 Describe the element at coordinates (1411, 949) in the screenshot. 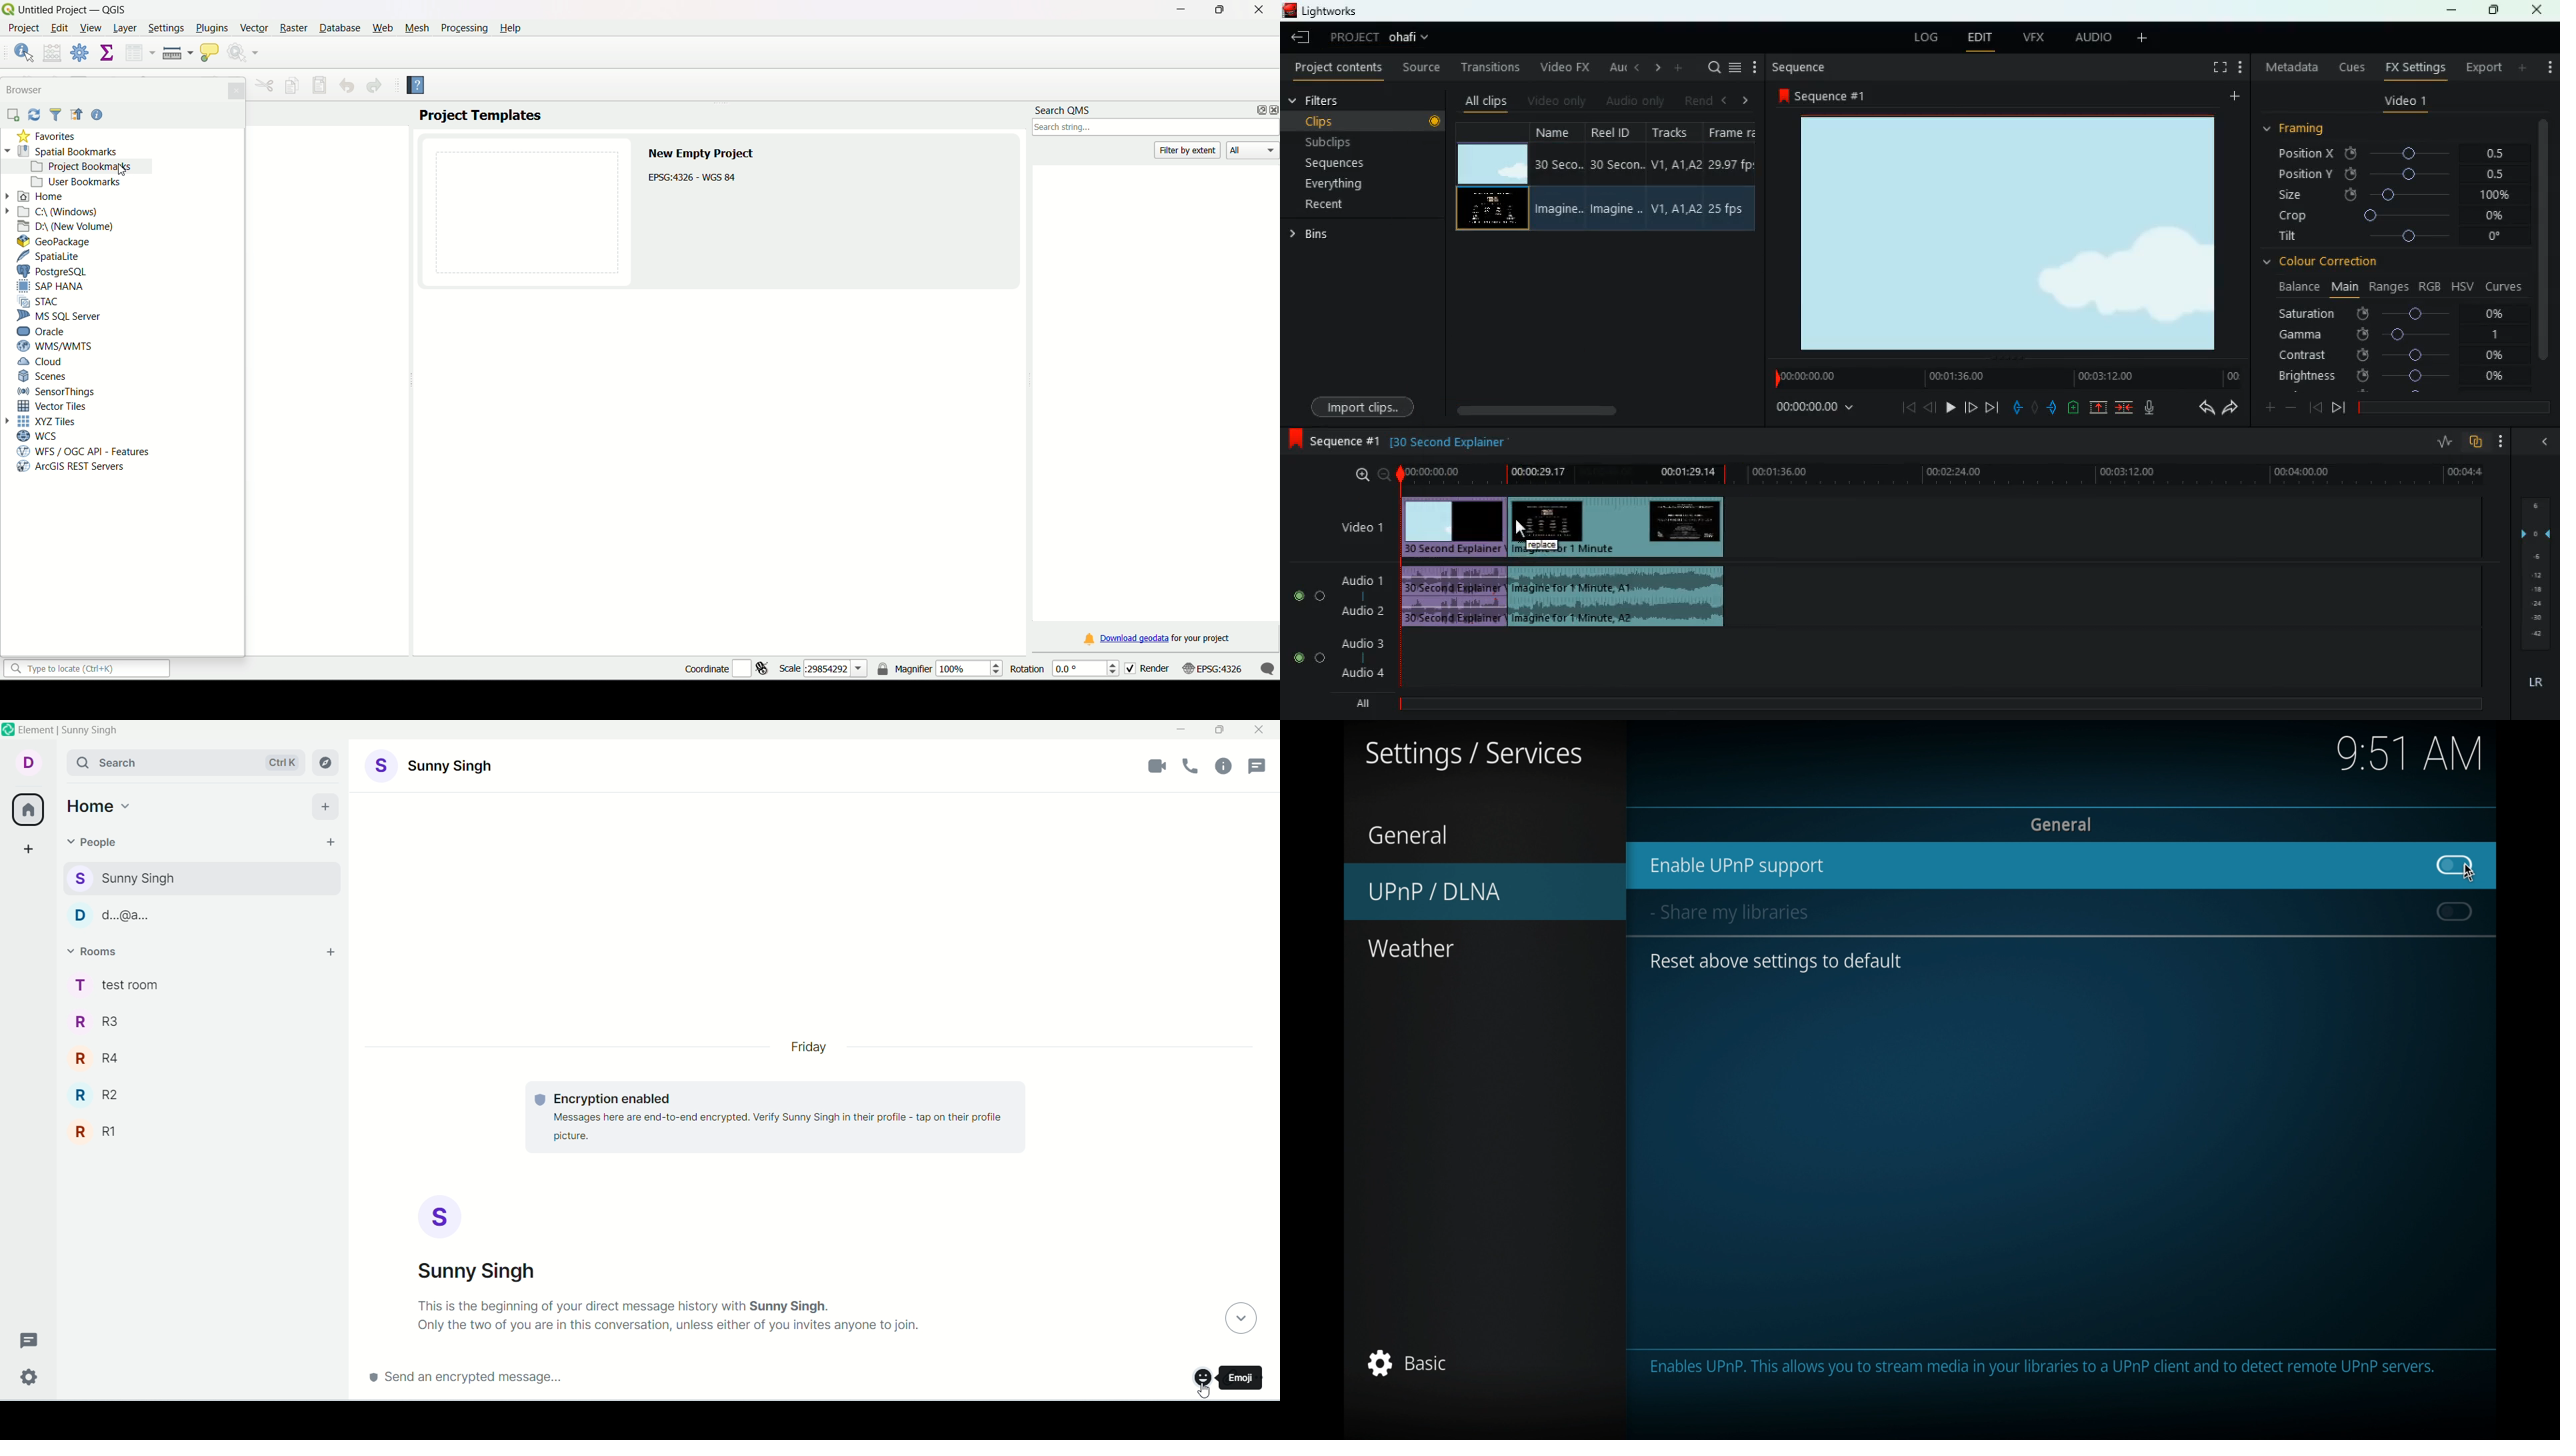

I see `weather` at that location.